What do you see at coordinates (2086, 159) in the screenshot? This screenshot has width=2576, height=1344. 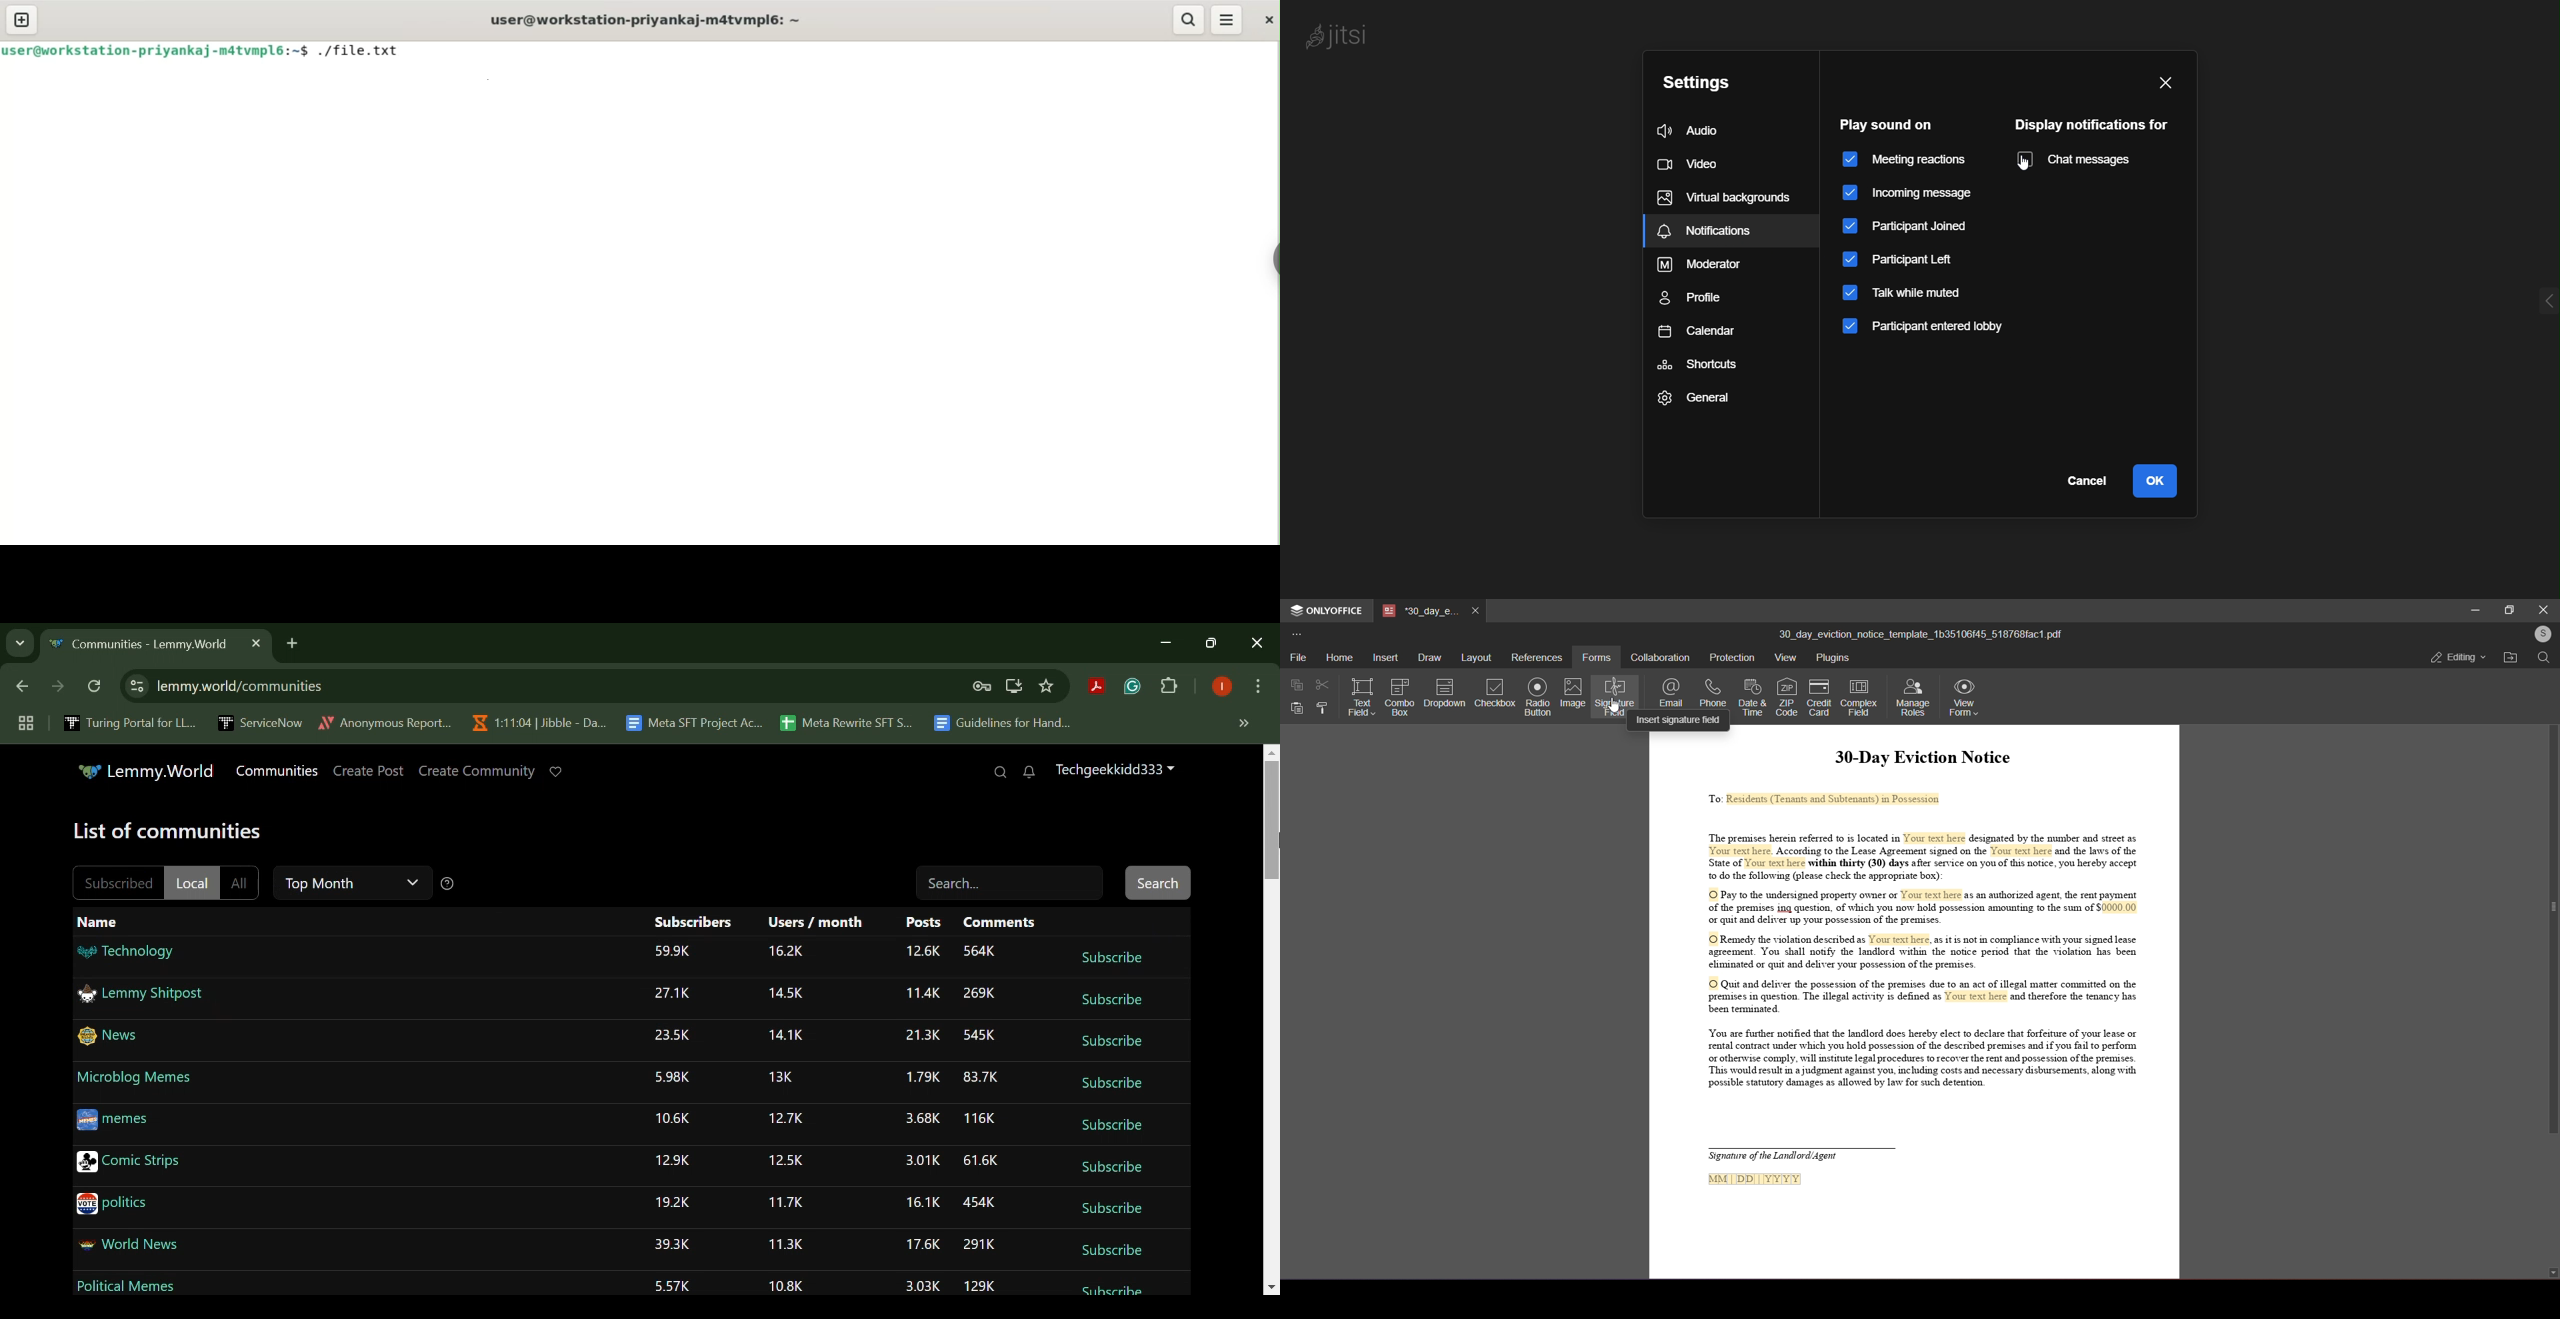 I see `chat messages` at bounding box center [2086, 159].